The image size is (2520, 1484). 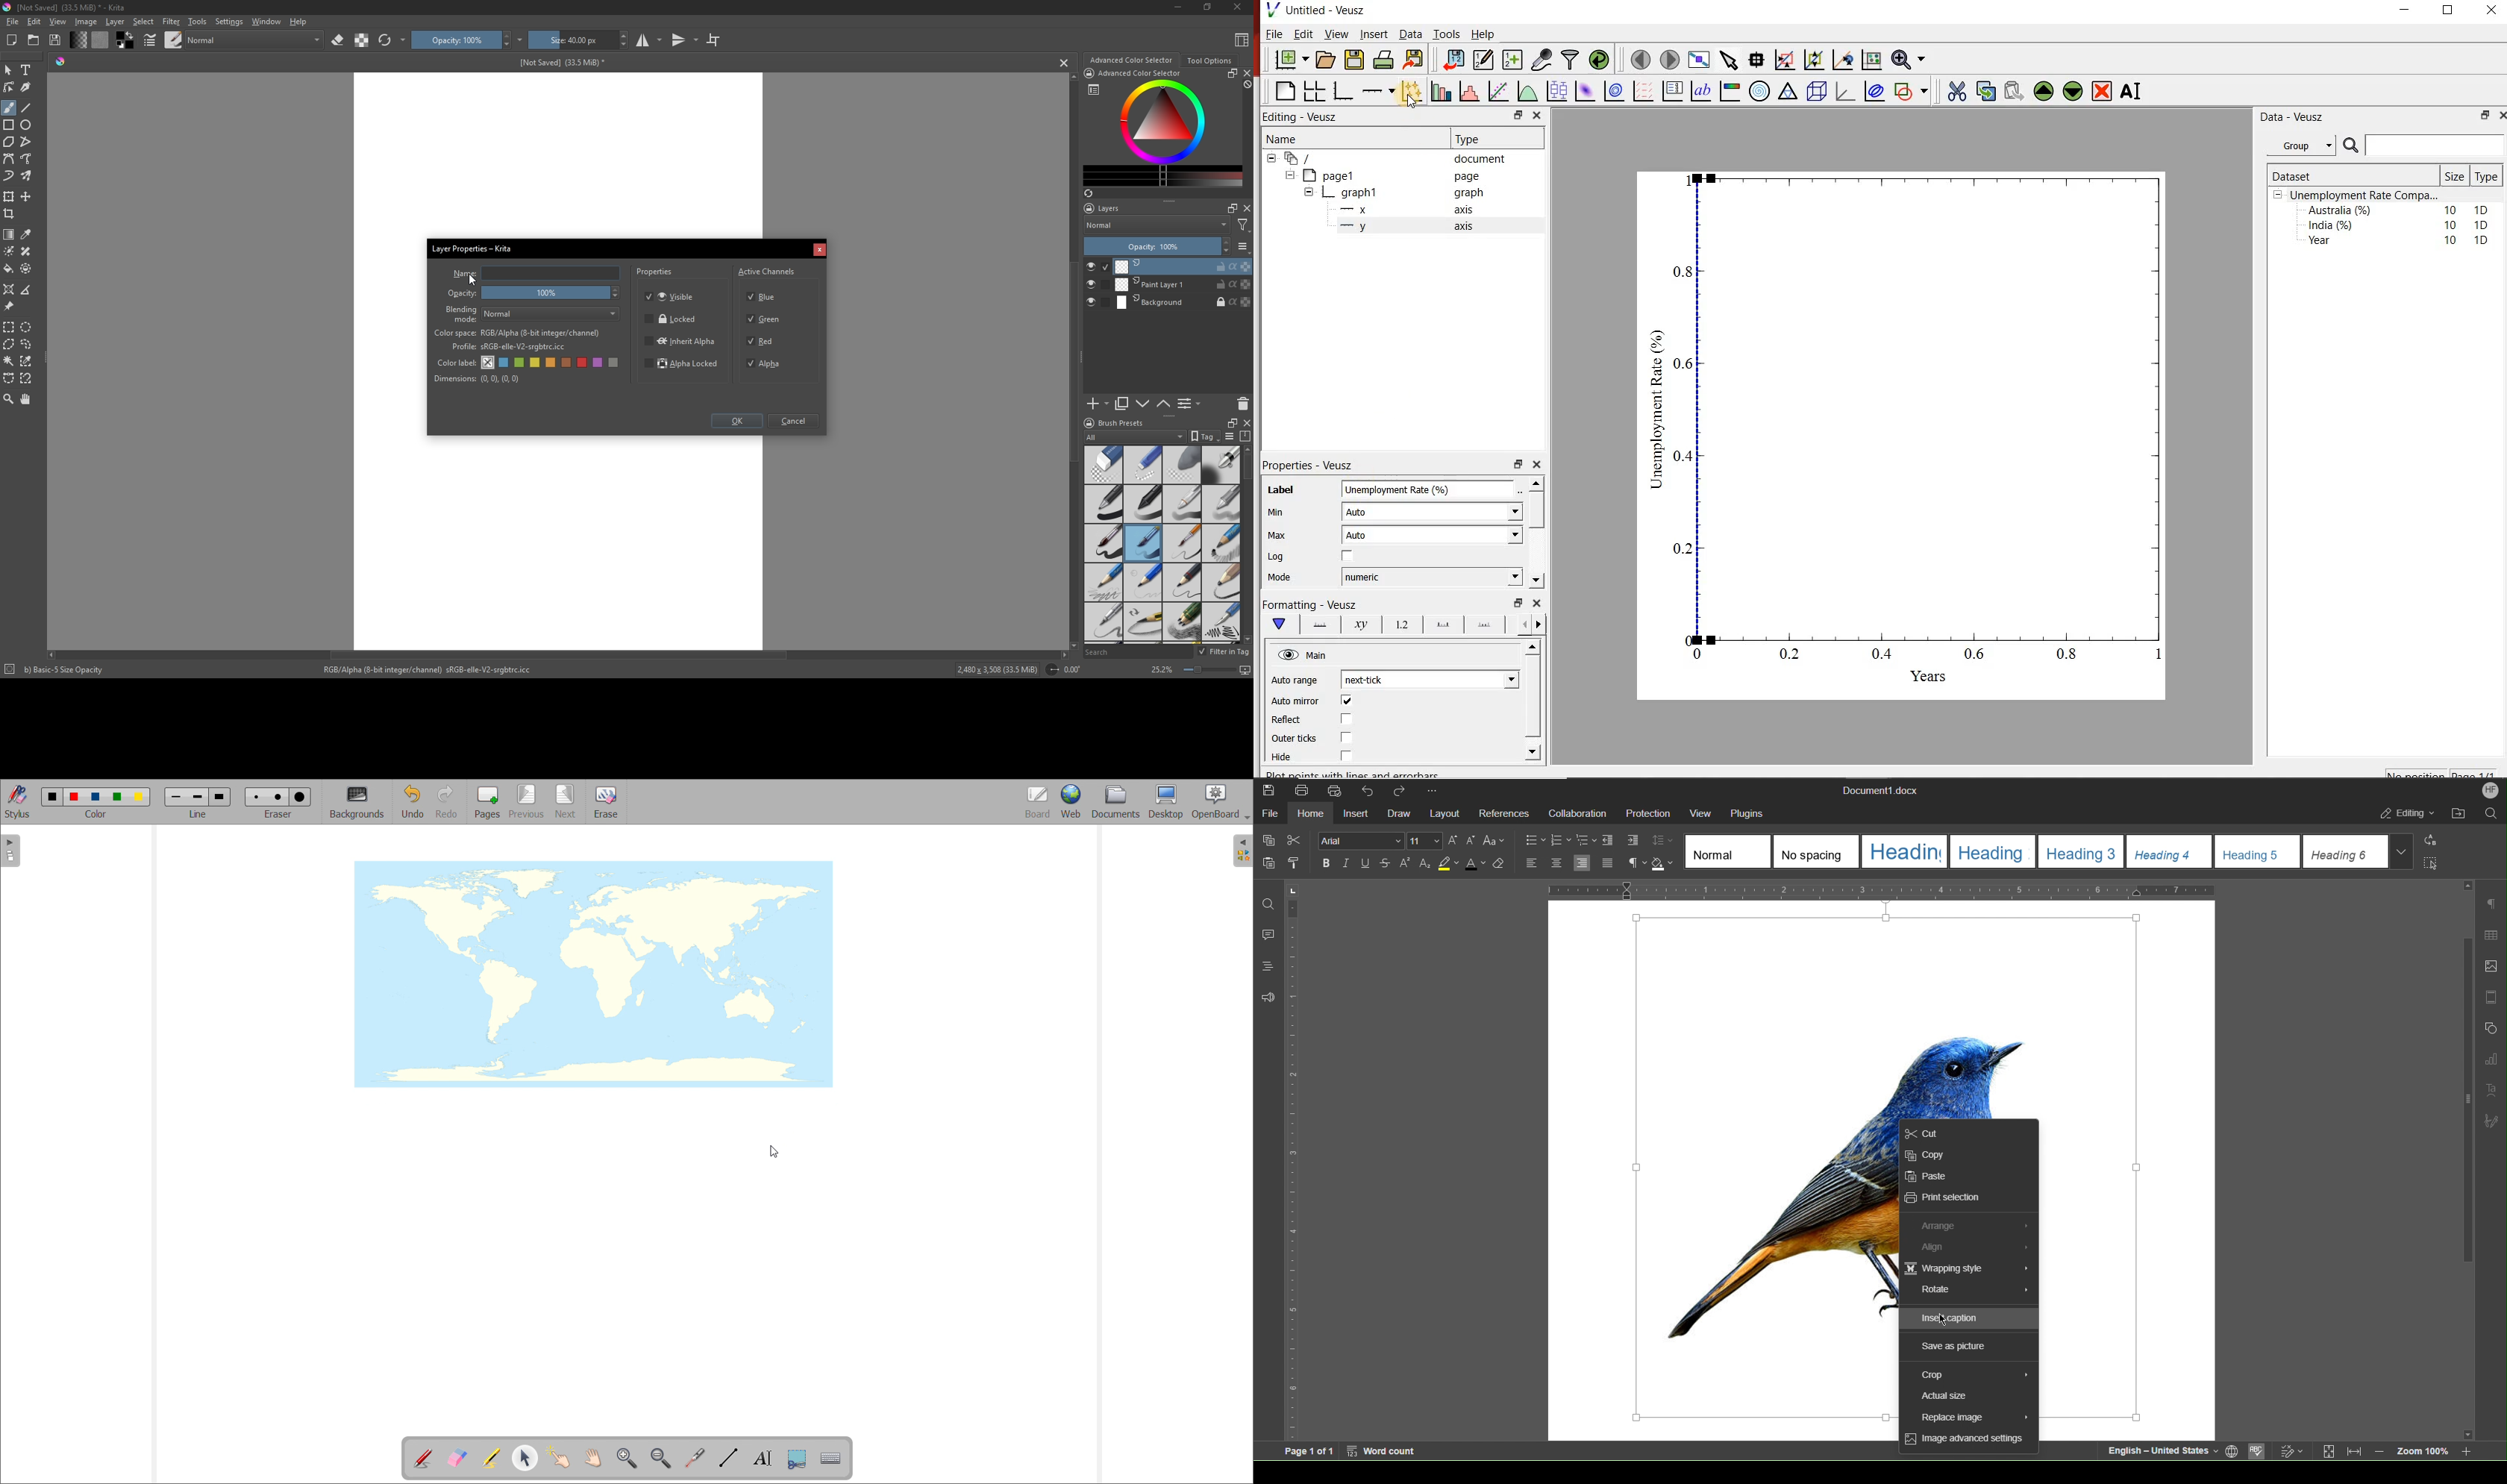 What do you see at coordinates (1543, 59) in the screenshot?
I see `caputure remote data` at bounding box center [1543, 59].